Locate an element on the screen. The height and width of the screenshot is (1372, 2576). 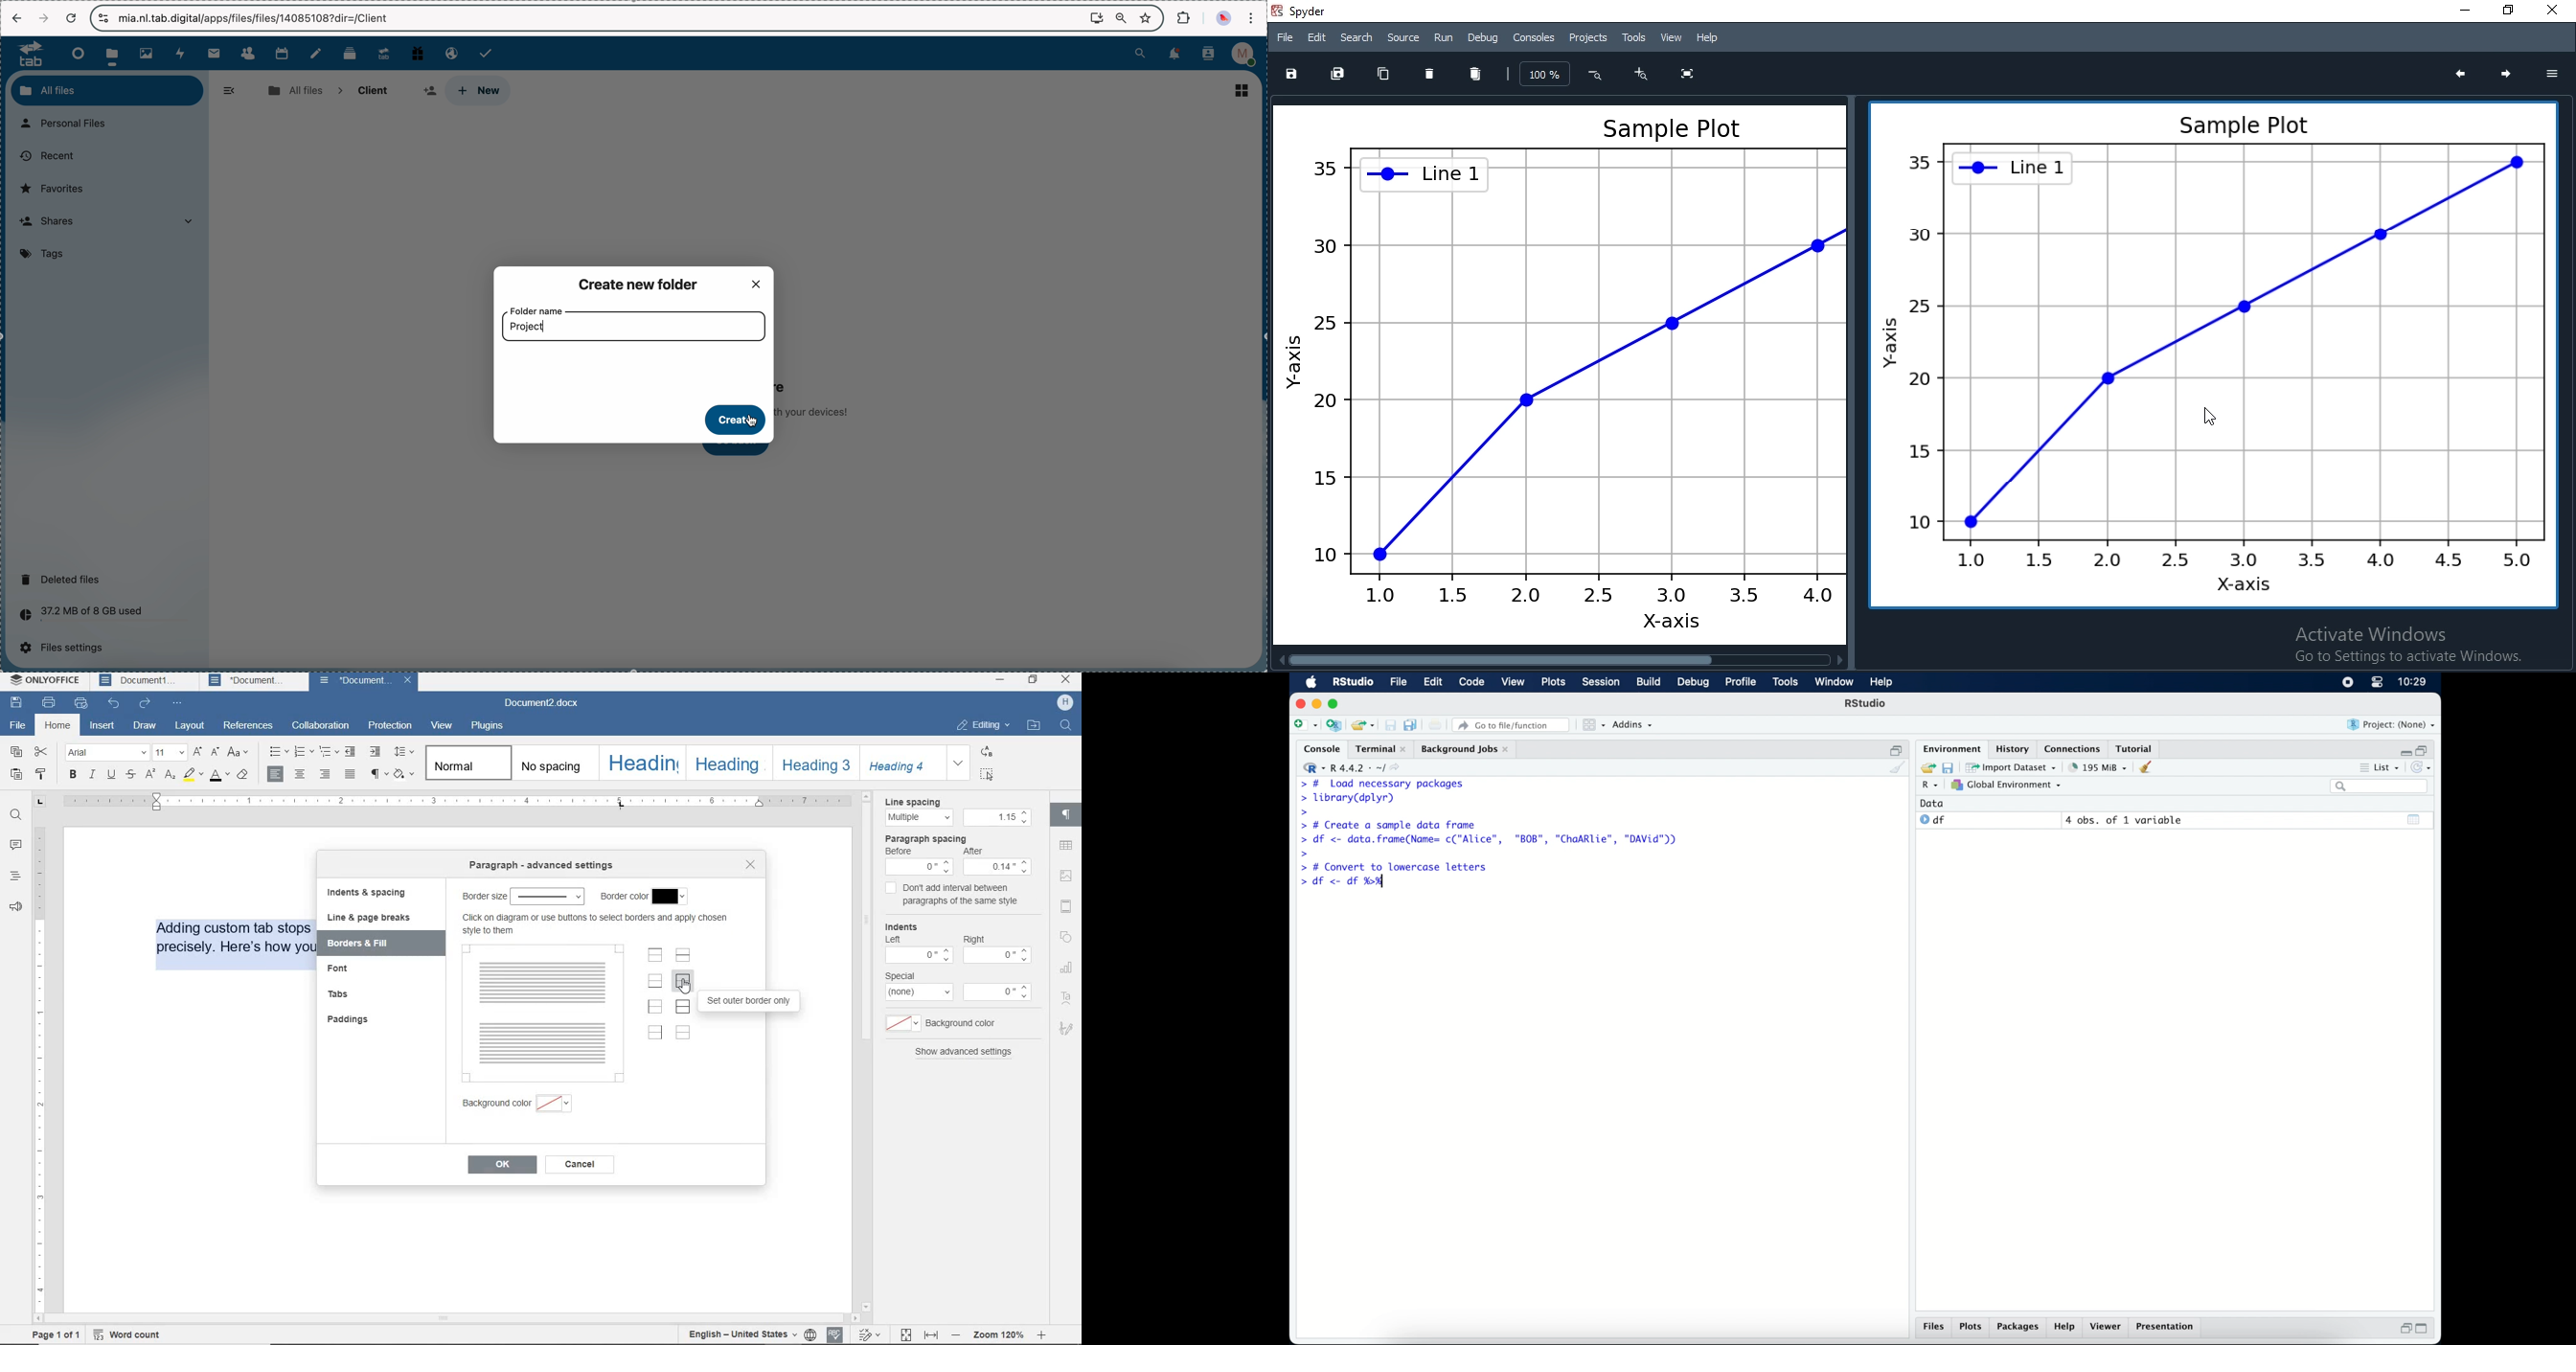
> # Convert to lowercase letters| is located at coordinates (1394, 867).